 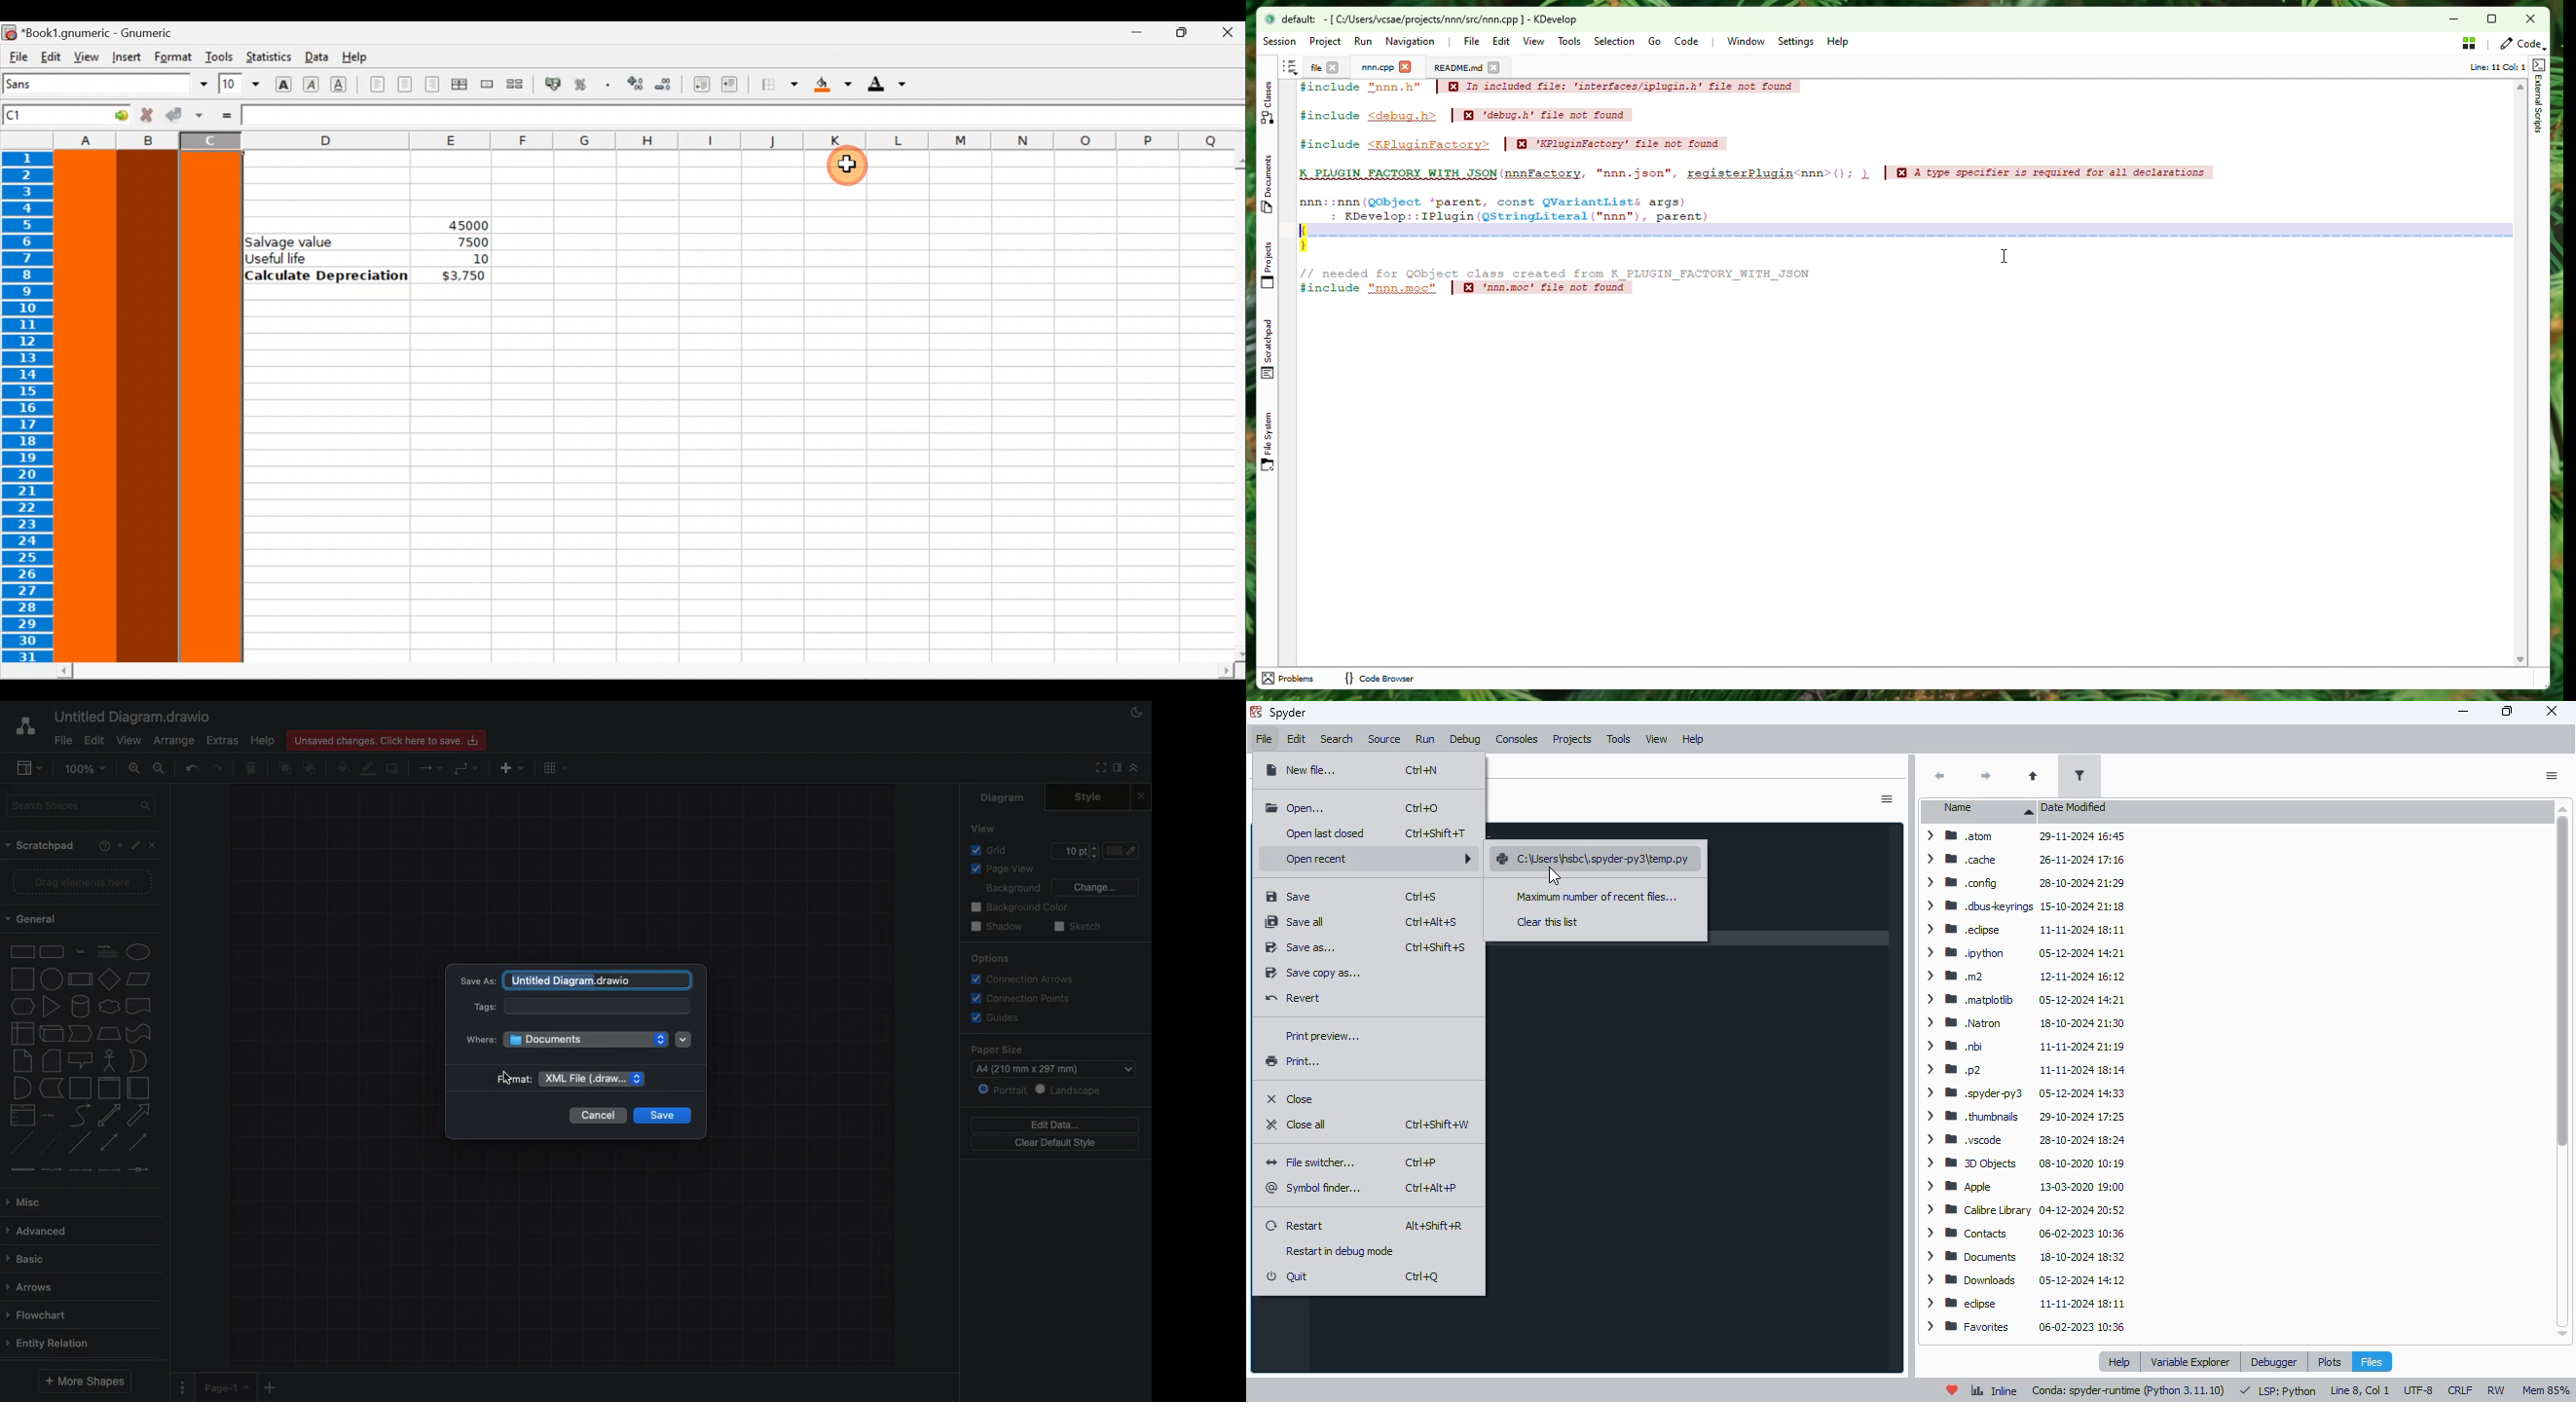 What do you see at coordinates (1270, 188) in the screenshot?
I see `Documents` at bounding box center [1270, 188].